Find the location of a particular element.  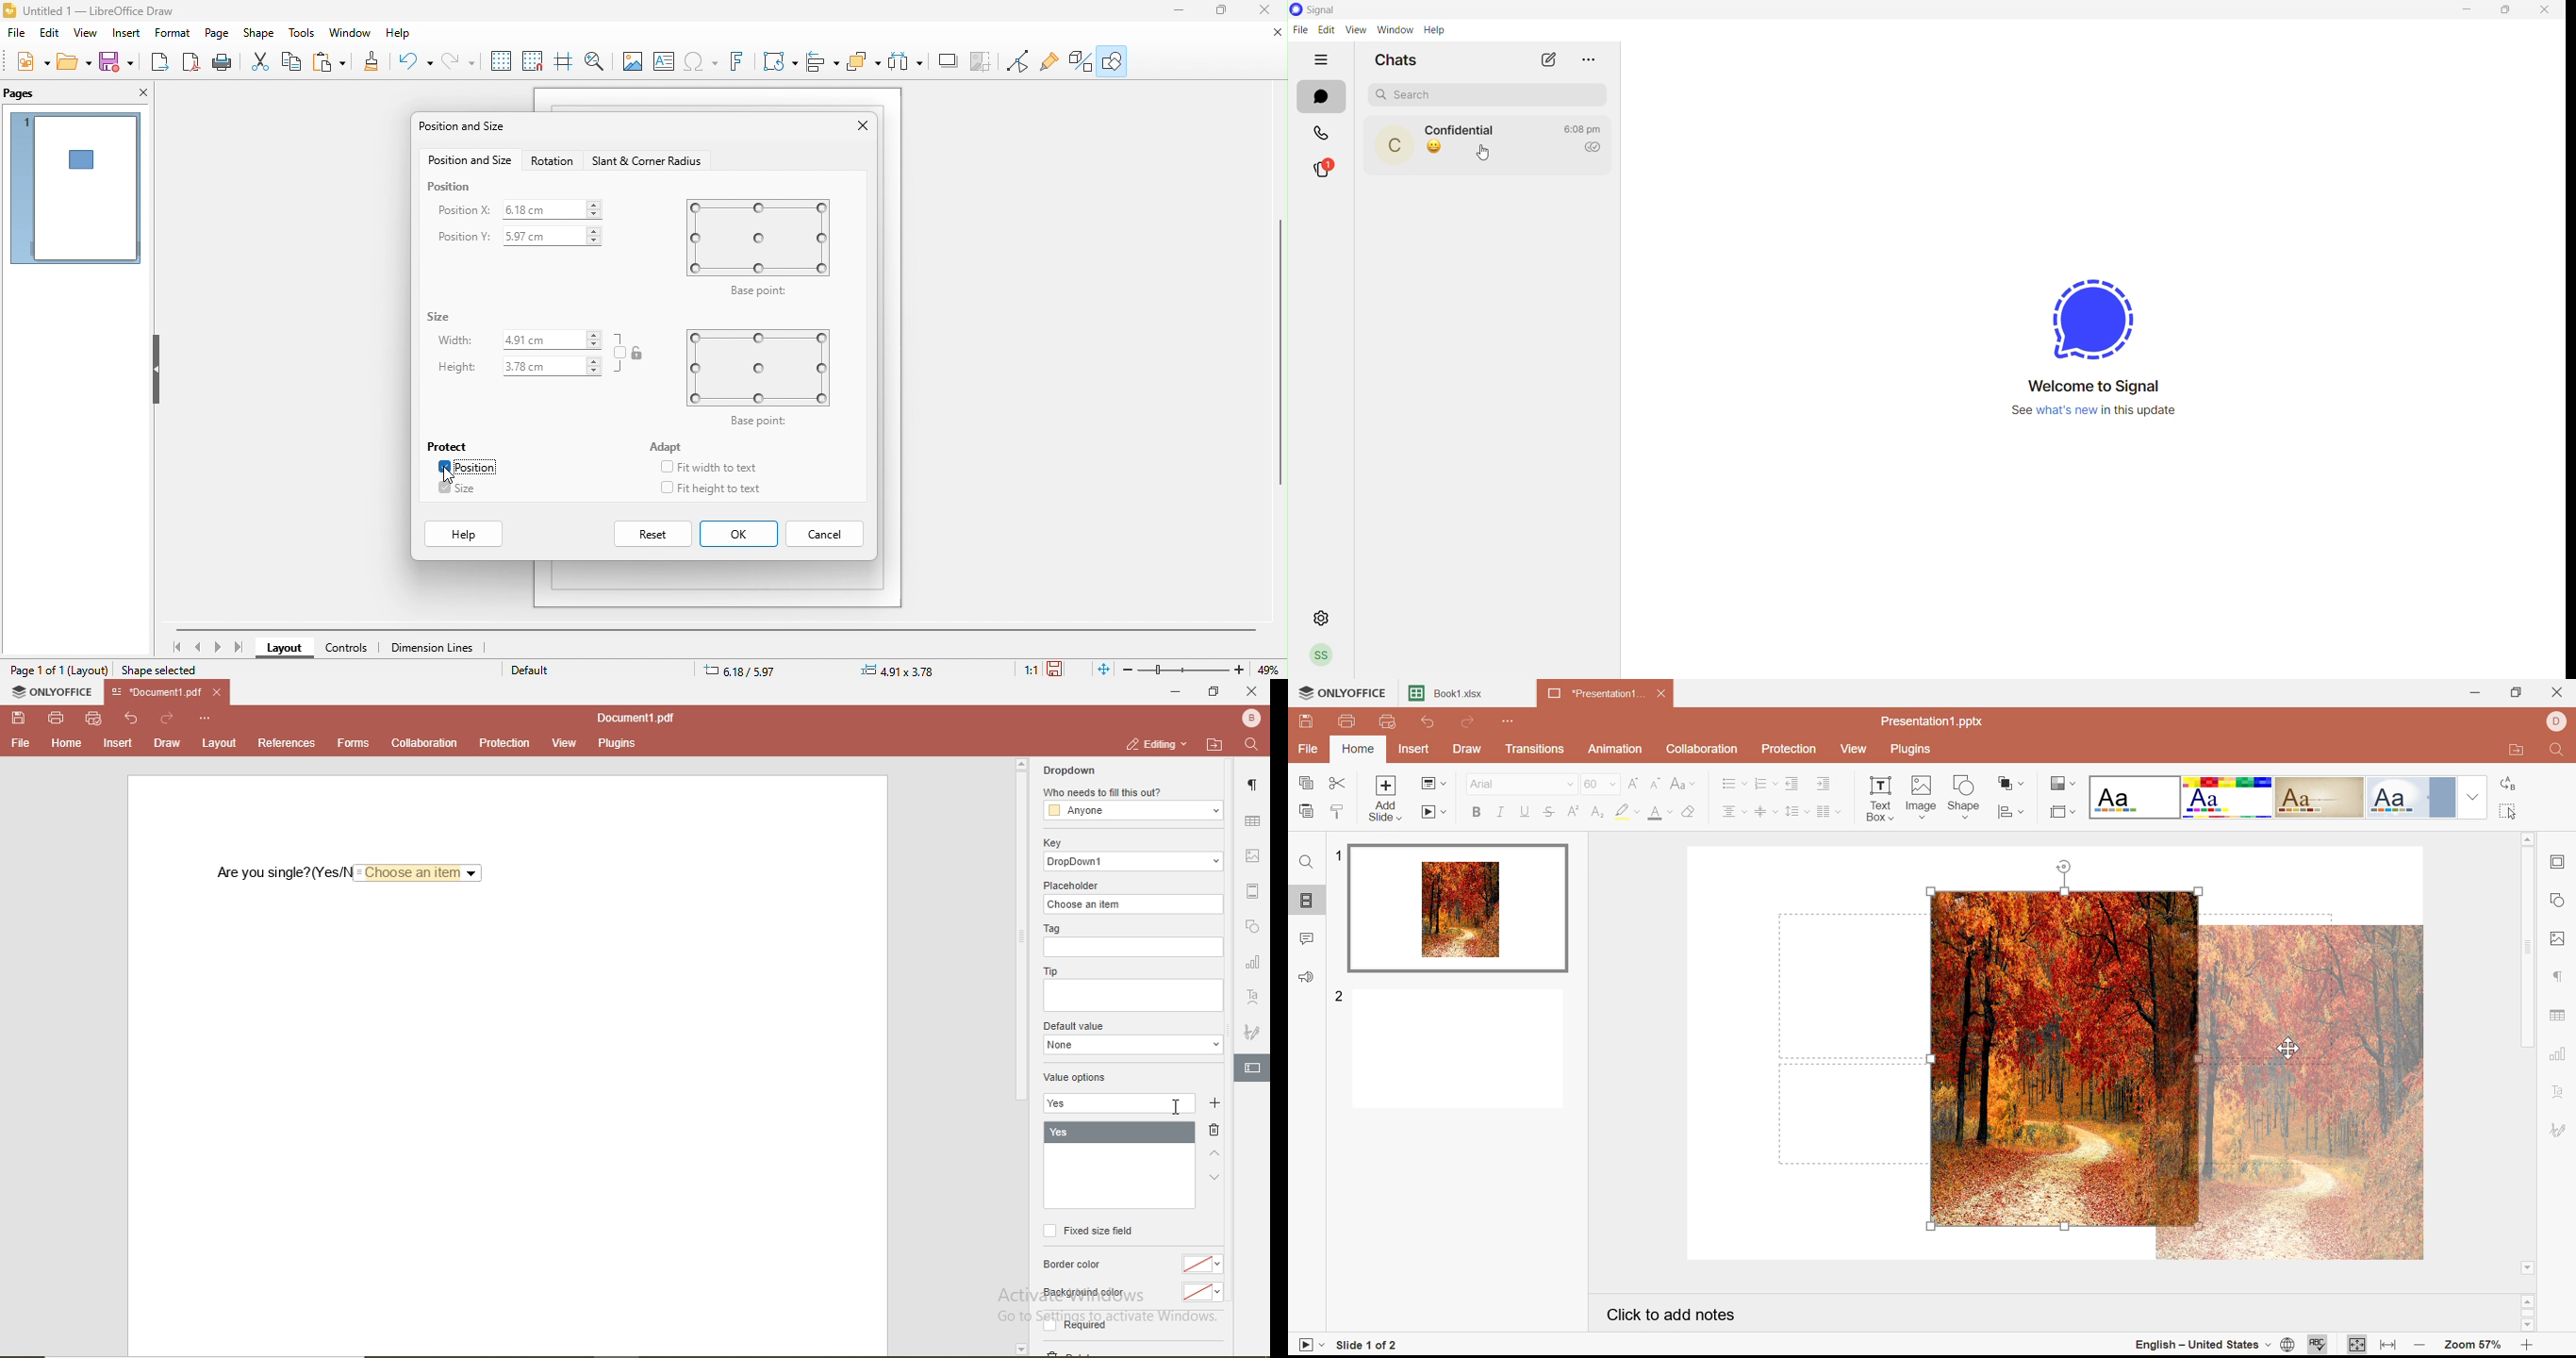

yes is located at coordinates (1119, 1133).